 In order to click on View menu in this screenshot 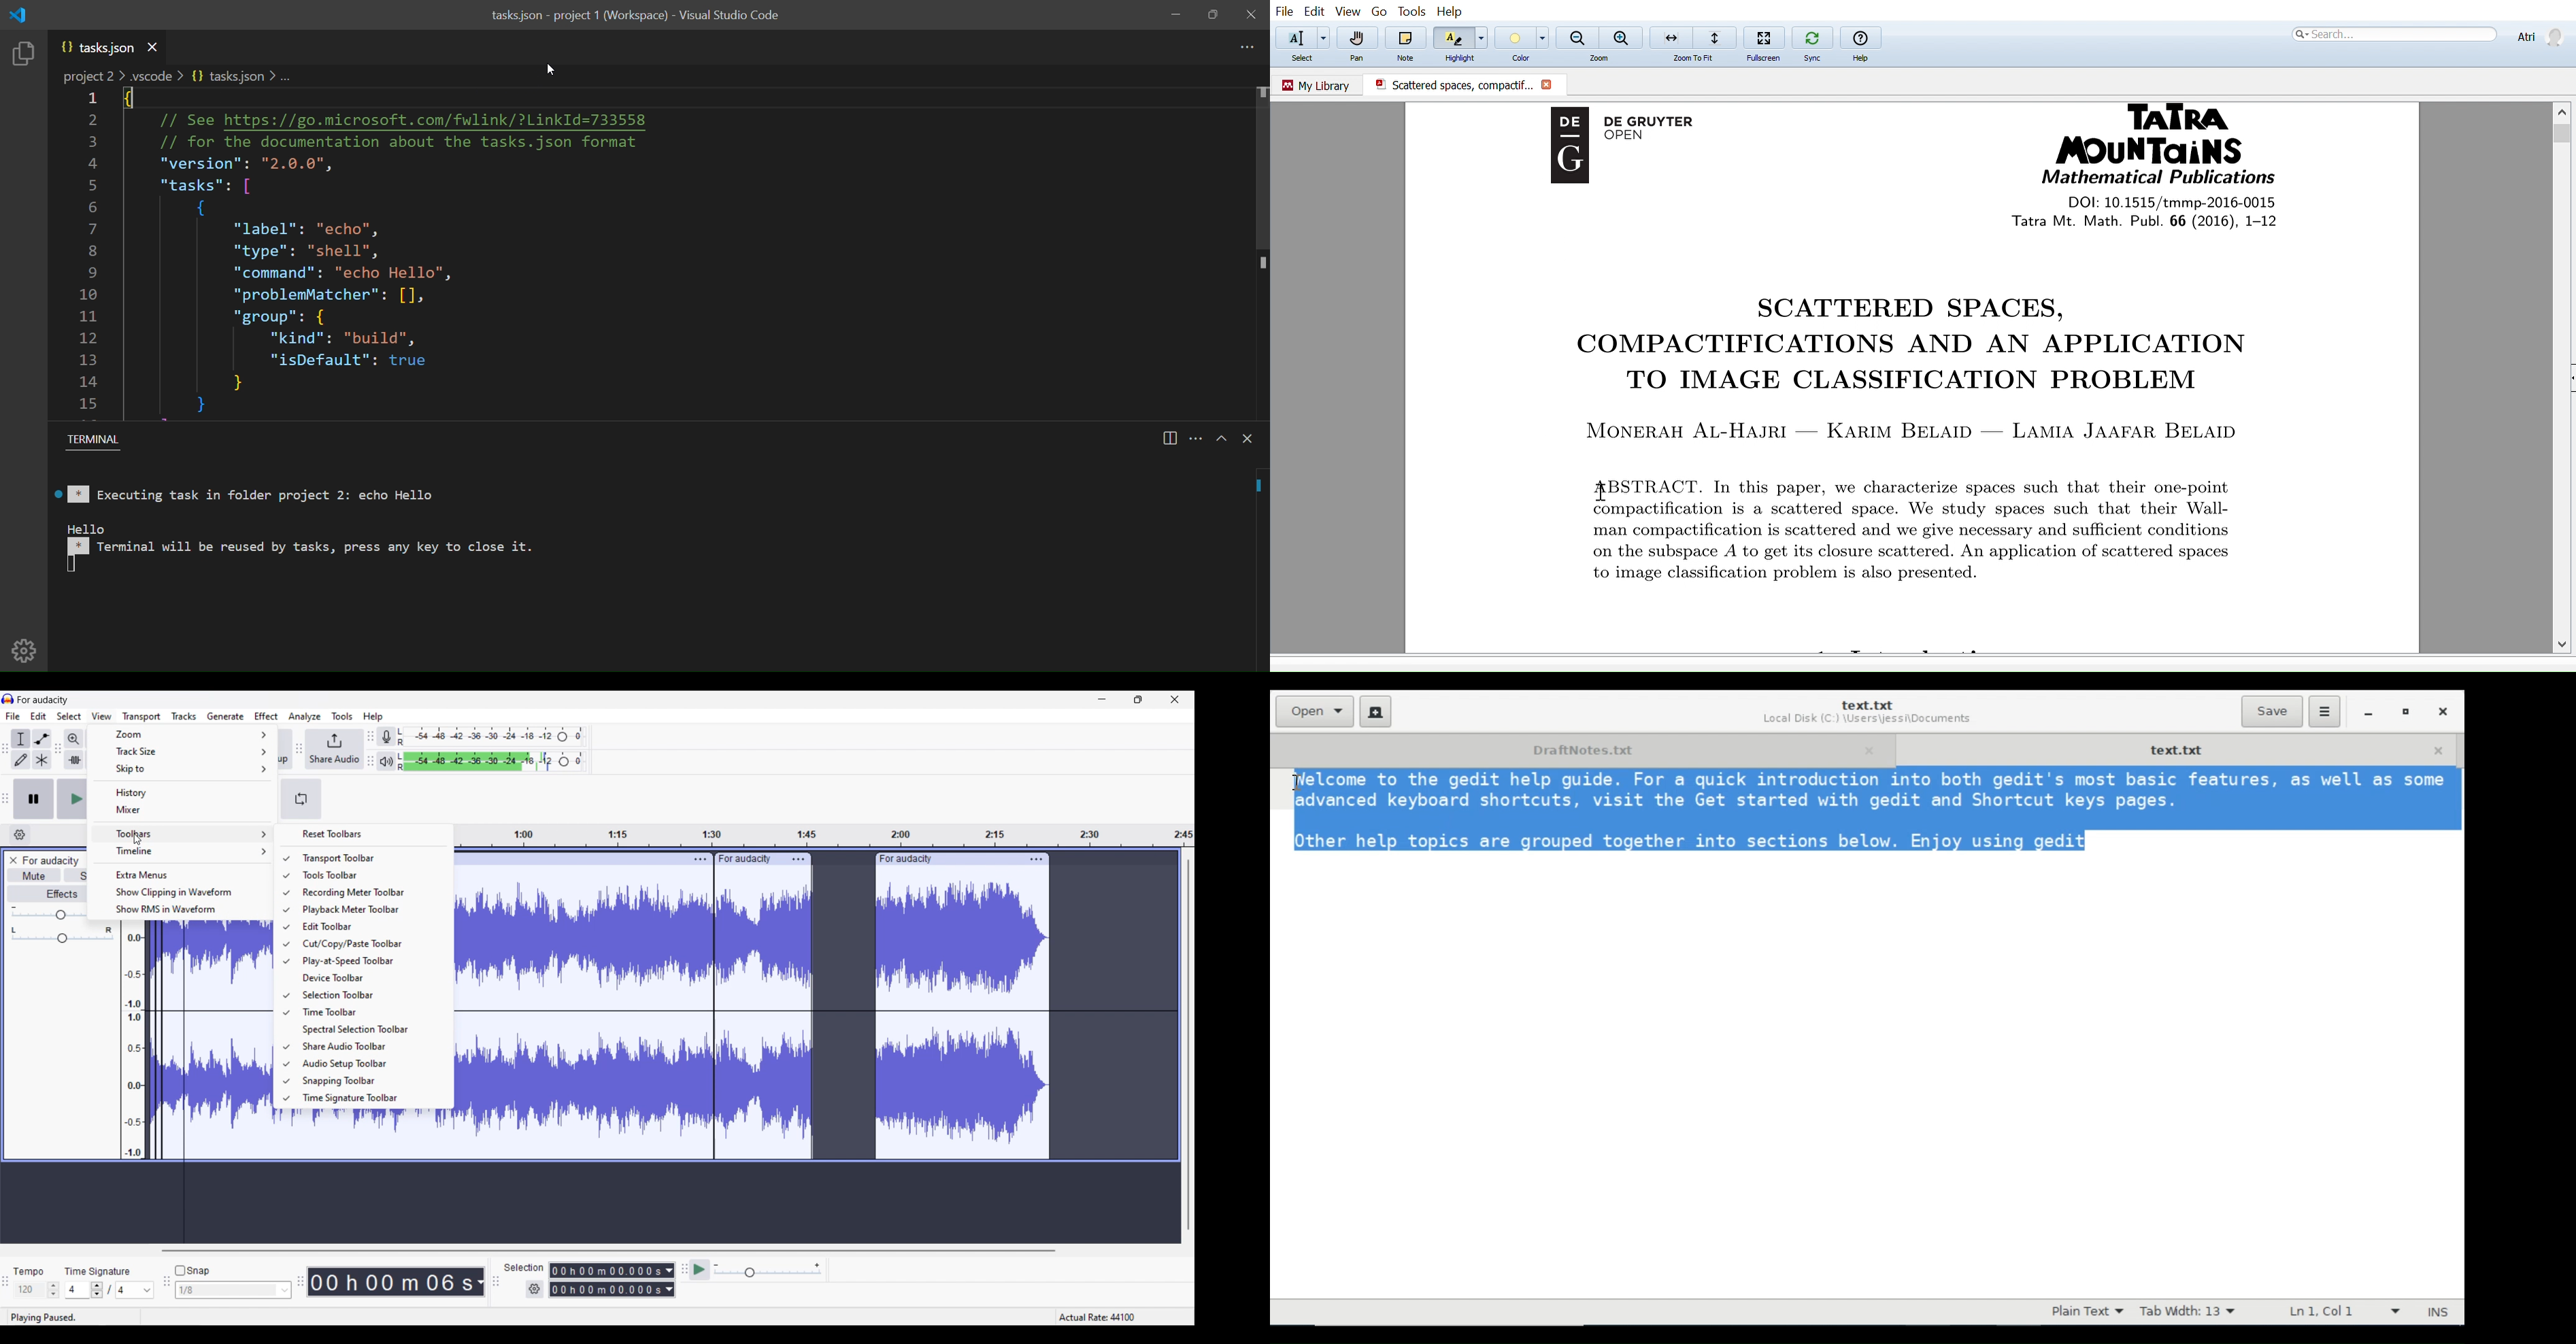, I will do `click(102, 716)`.